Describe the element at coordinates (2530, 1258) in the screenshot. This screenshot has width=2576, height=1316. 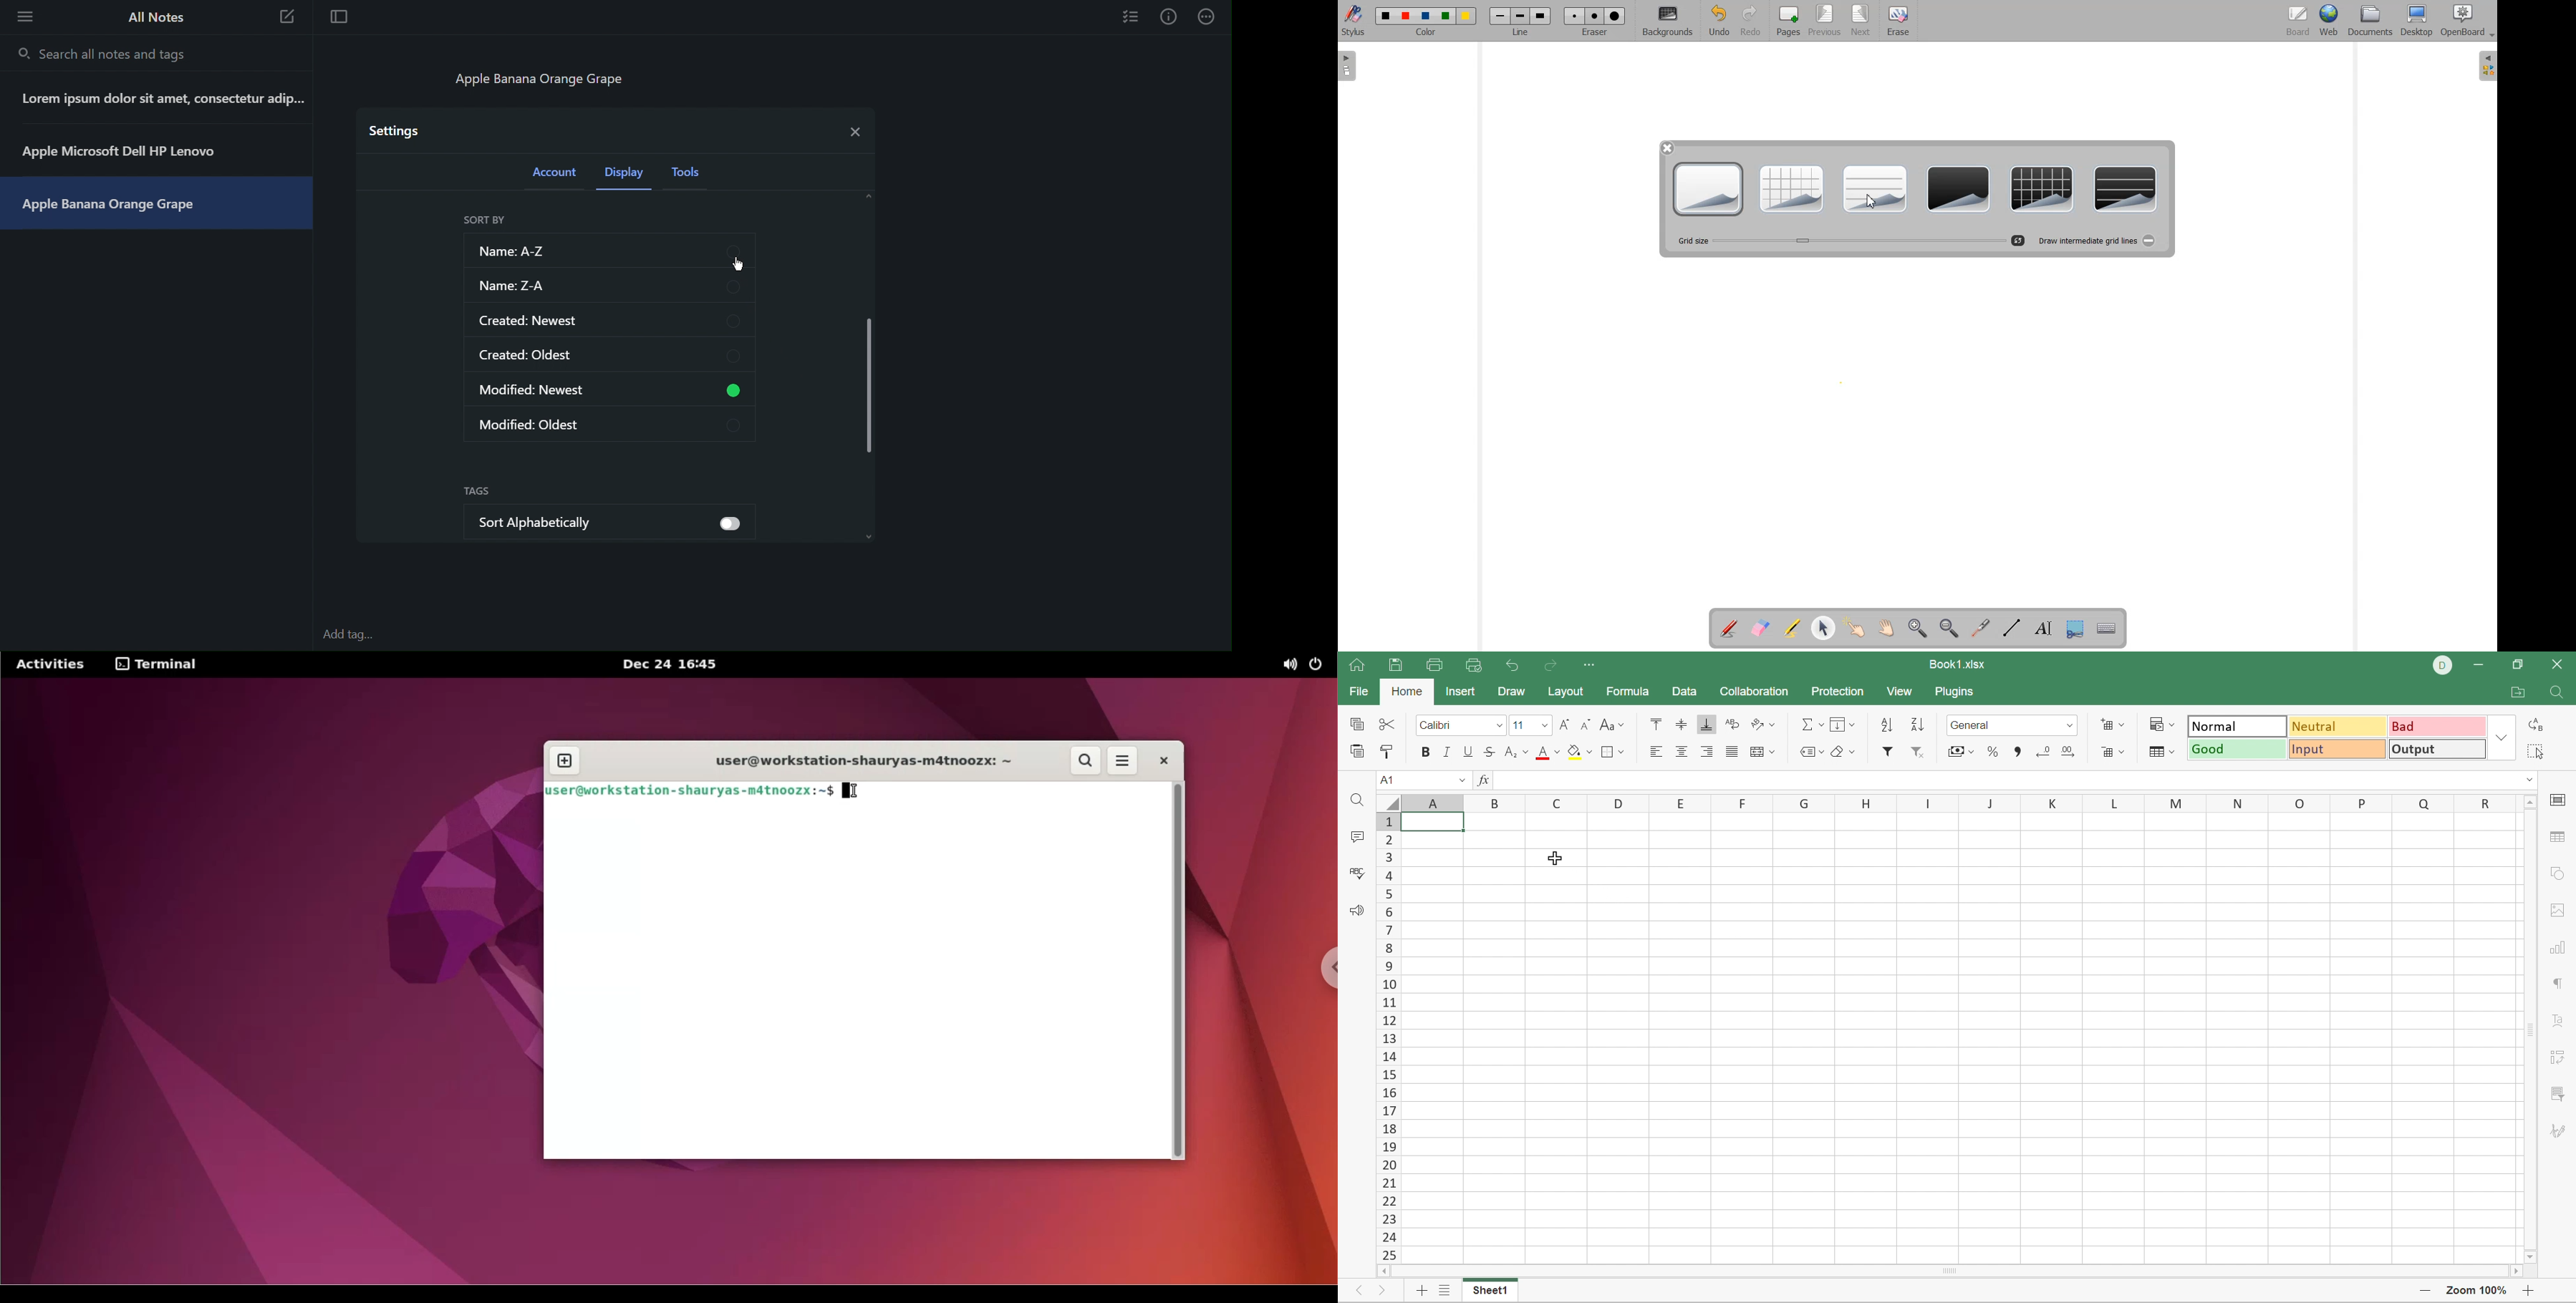
I see `Scroll Down` at that location.